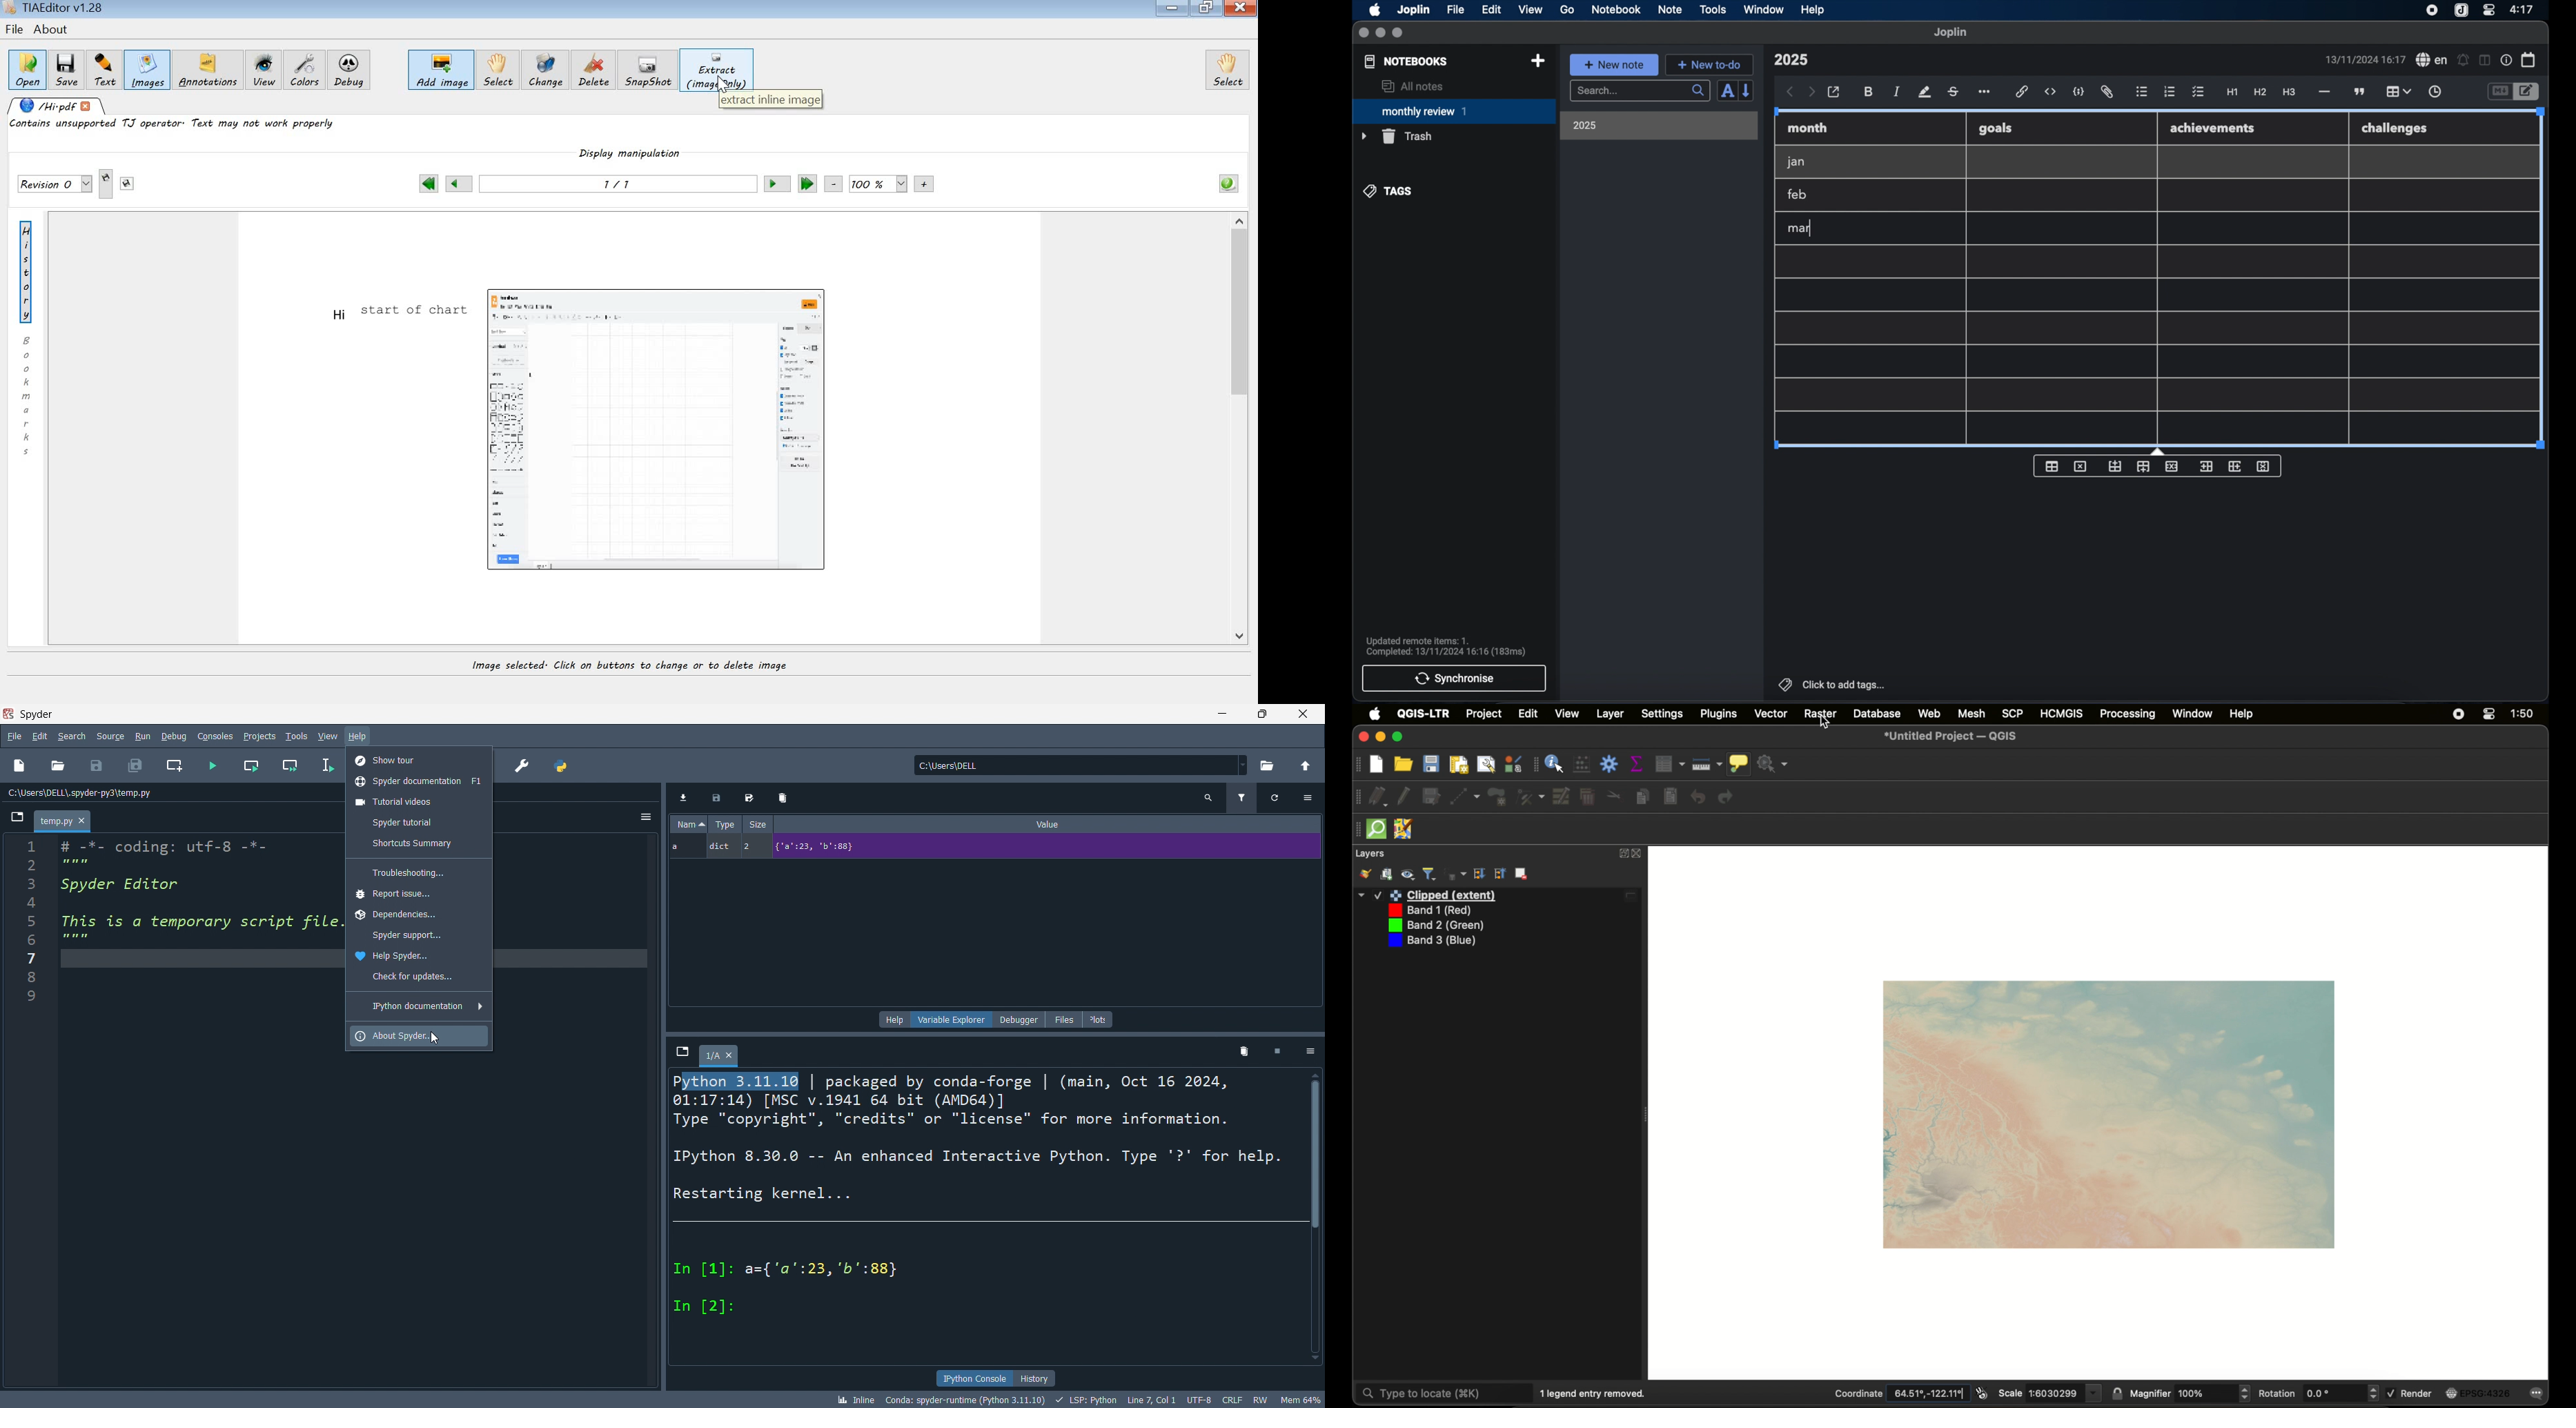  Describe the element at coordinates (2143, 467) in the screenshot. I see `insert row after` at that location.